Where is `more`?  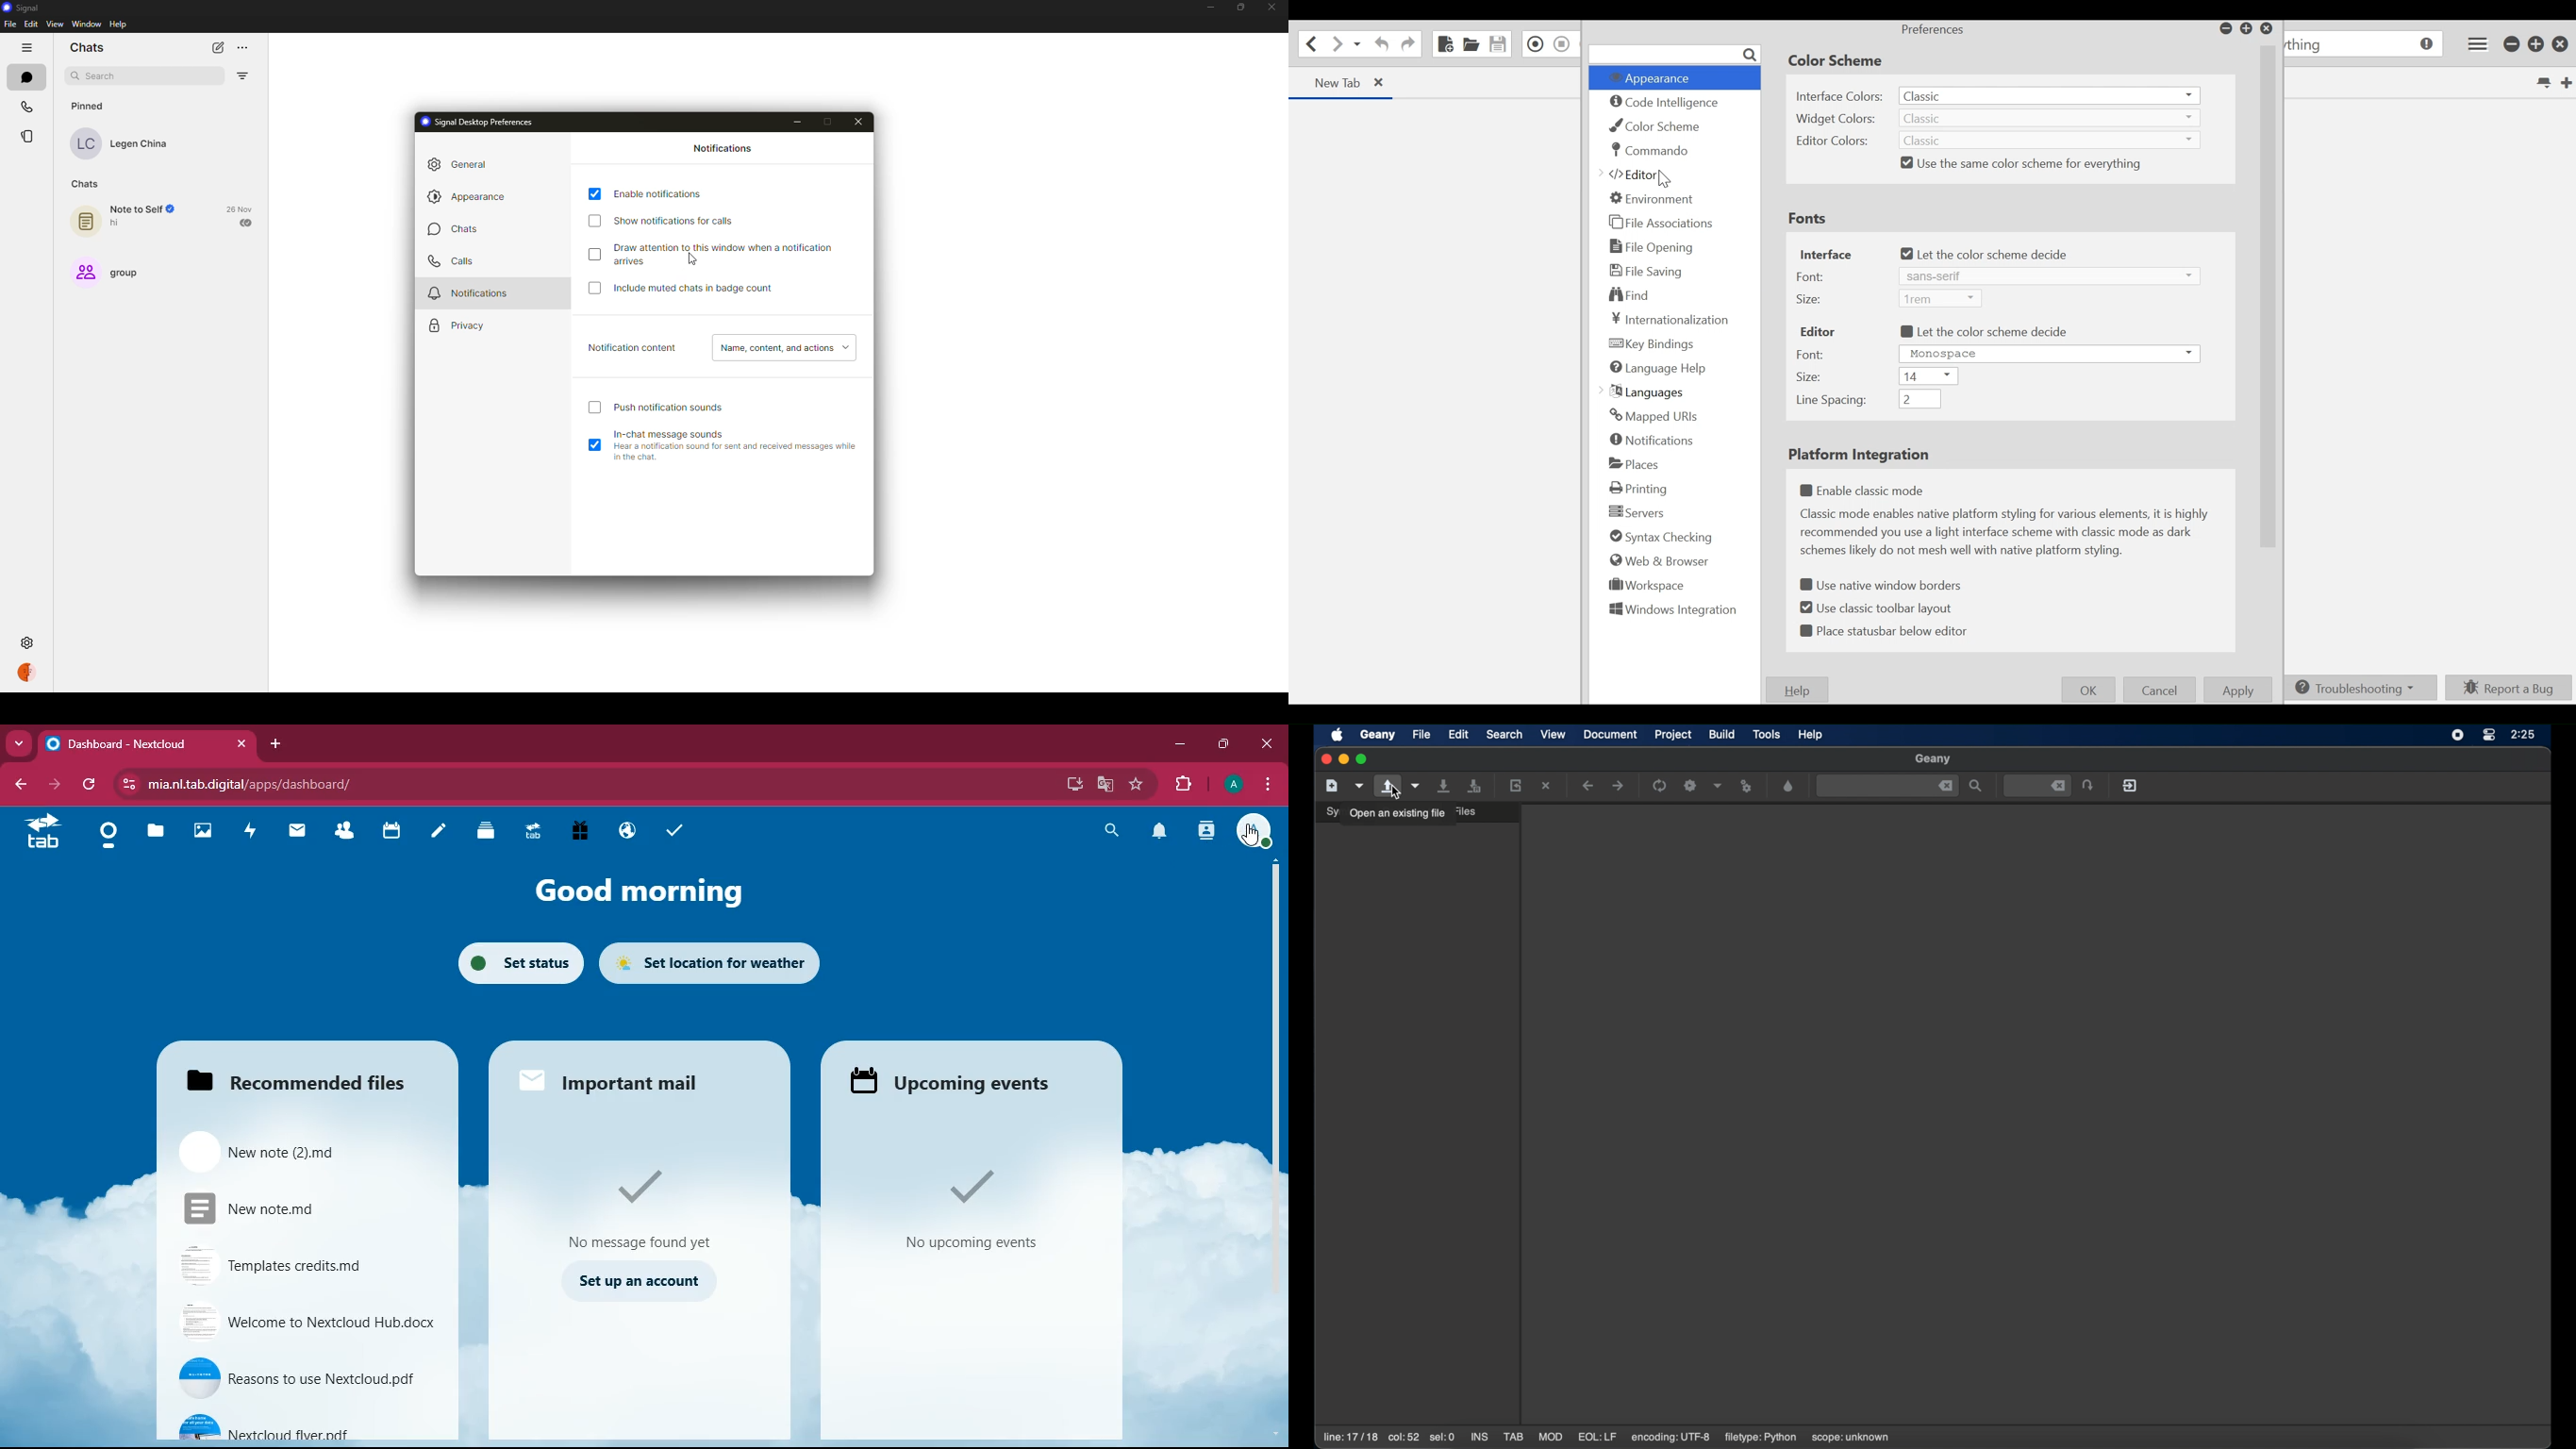
more is located at coordinates (16, 743).